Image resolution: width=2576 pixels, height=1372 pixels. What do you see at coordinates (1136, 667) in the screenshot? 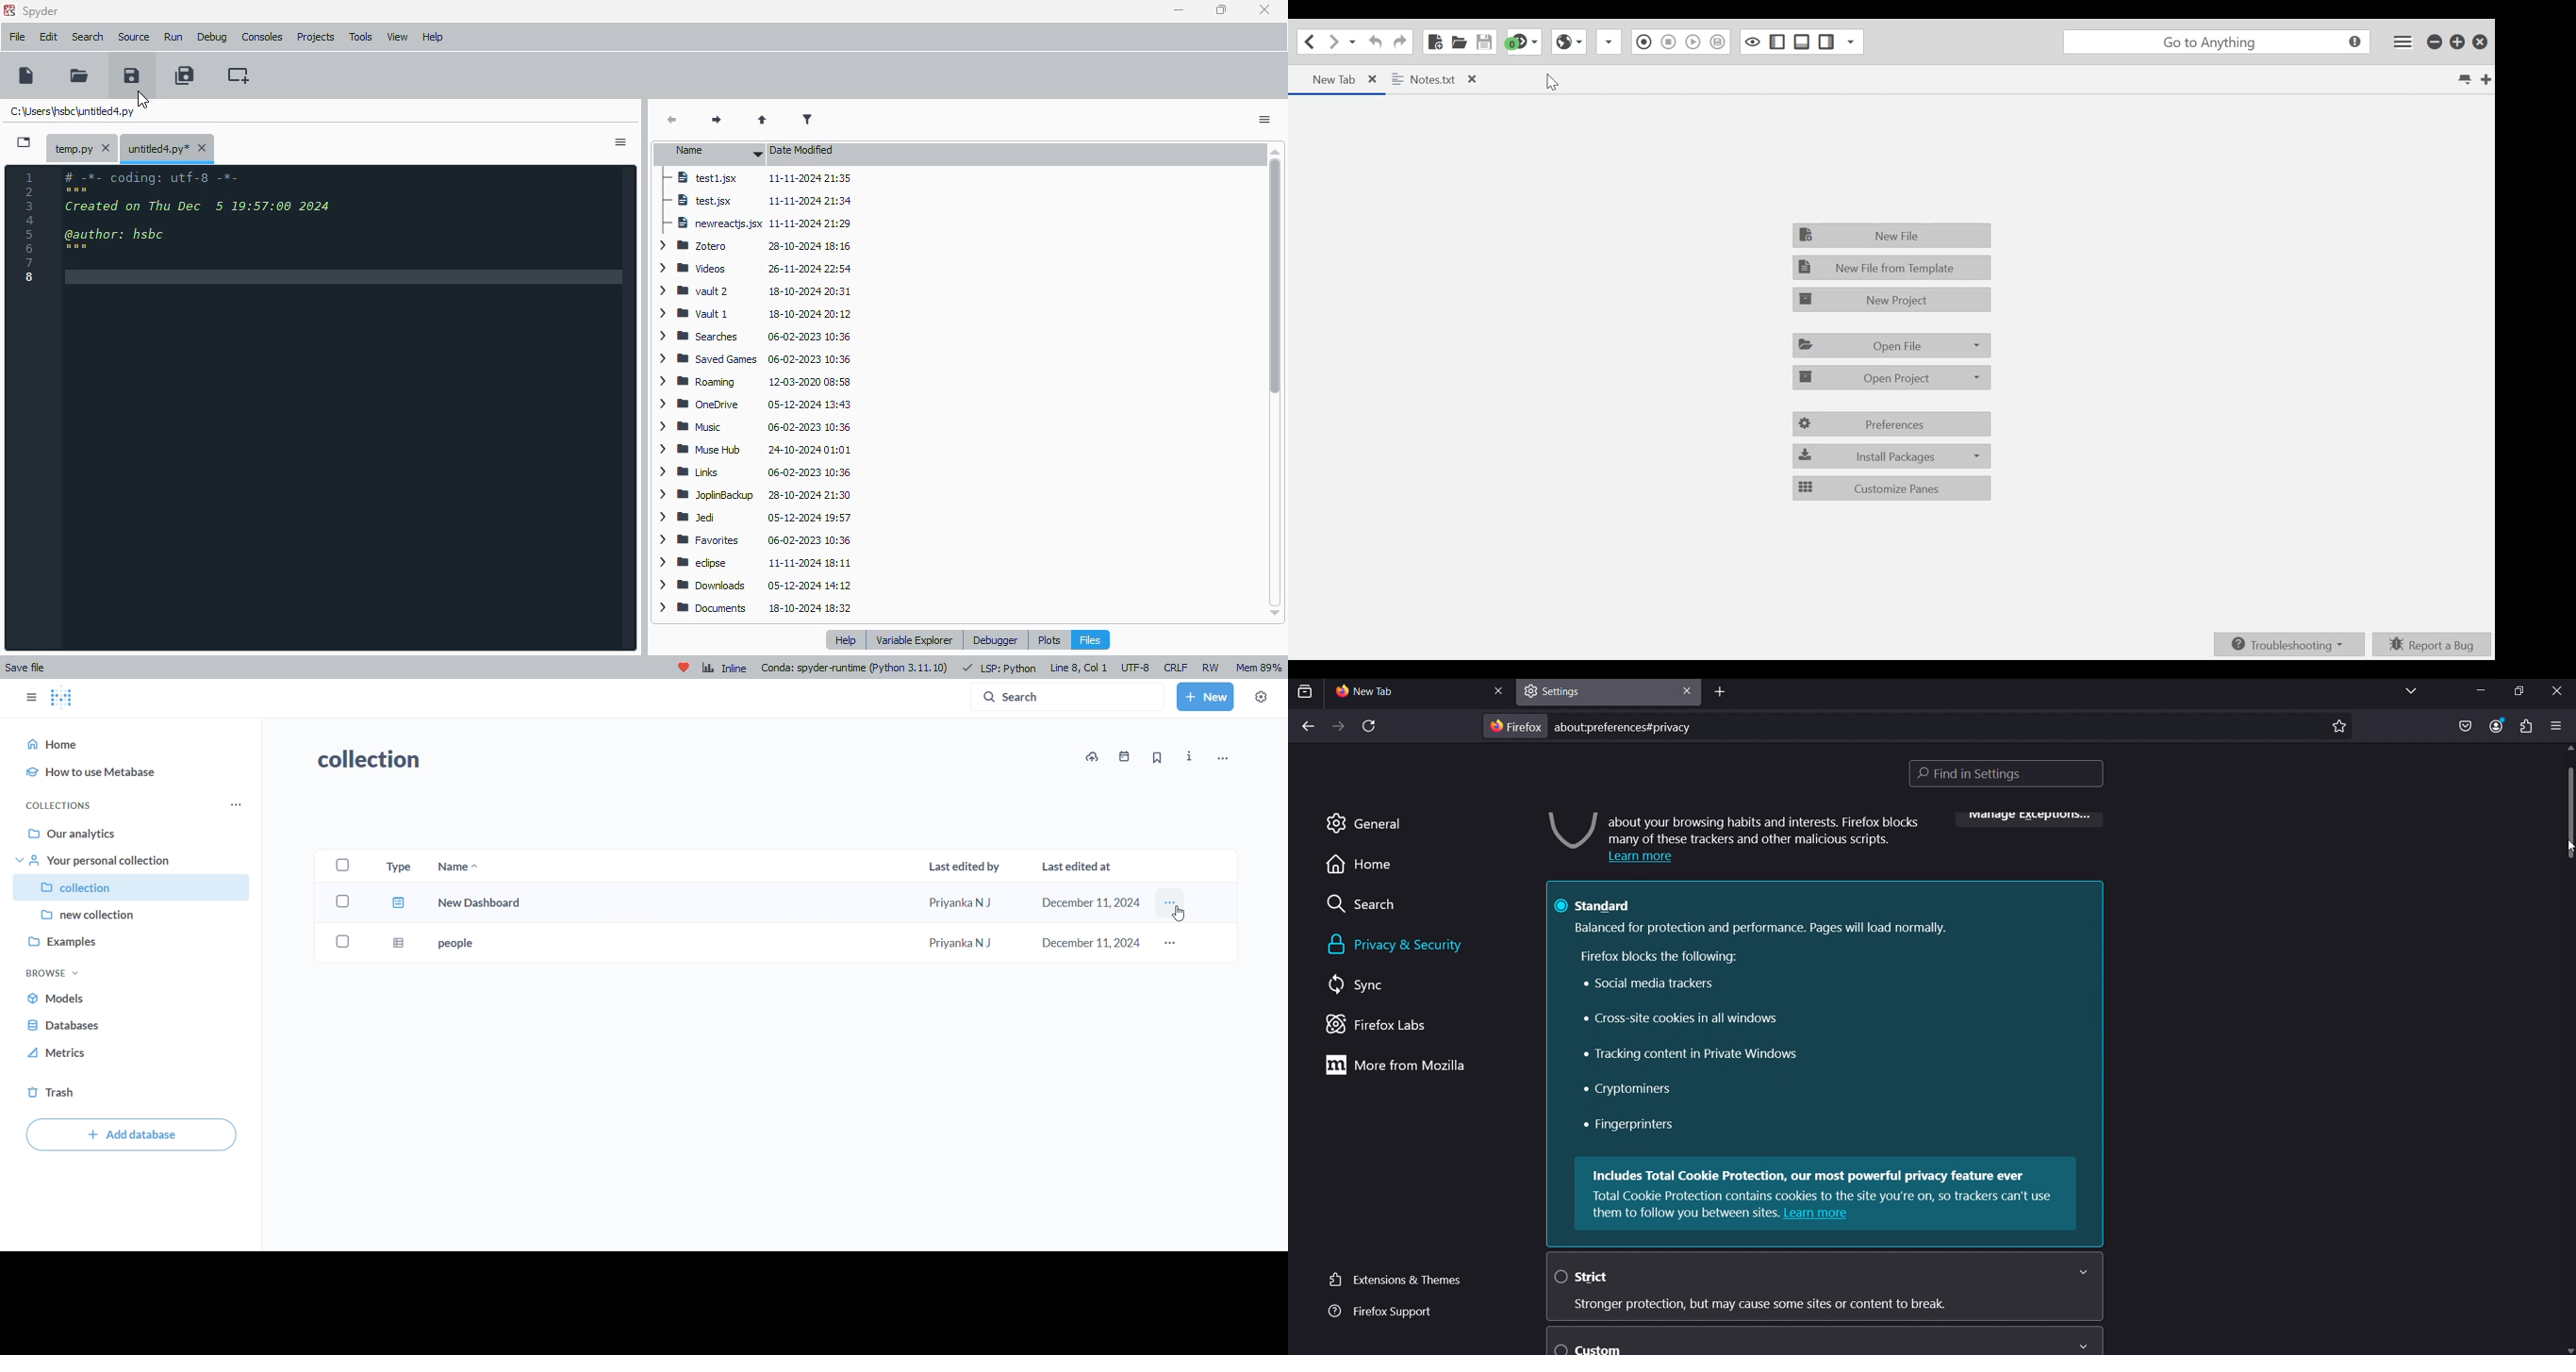
I see `UTF-8` at bounding box center [1136, 667].